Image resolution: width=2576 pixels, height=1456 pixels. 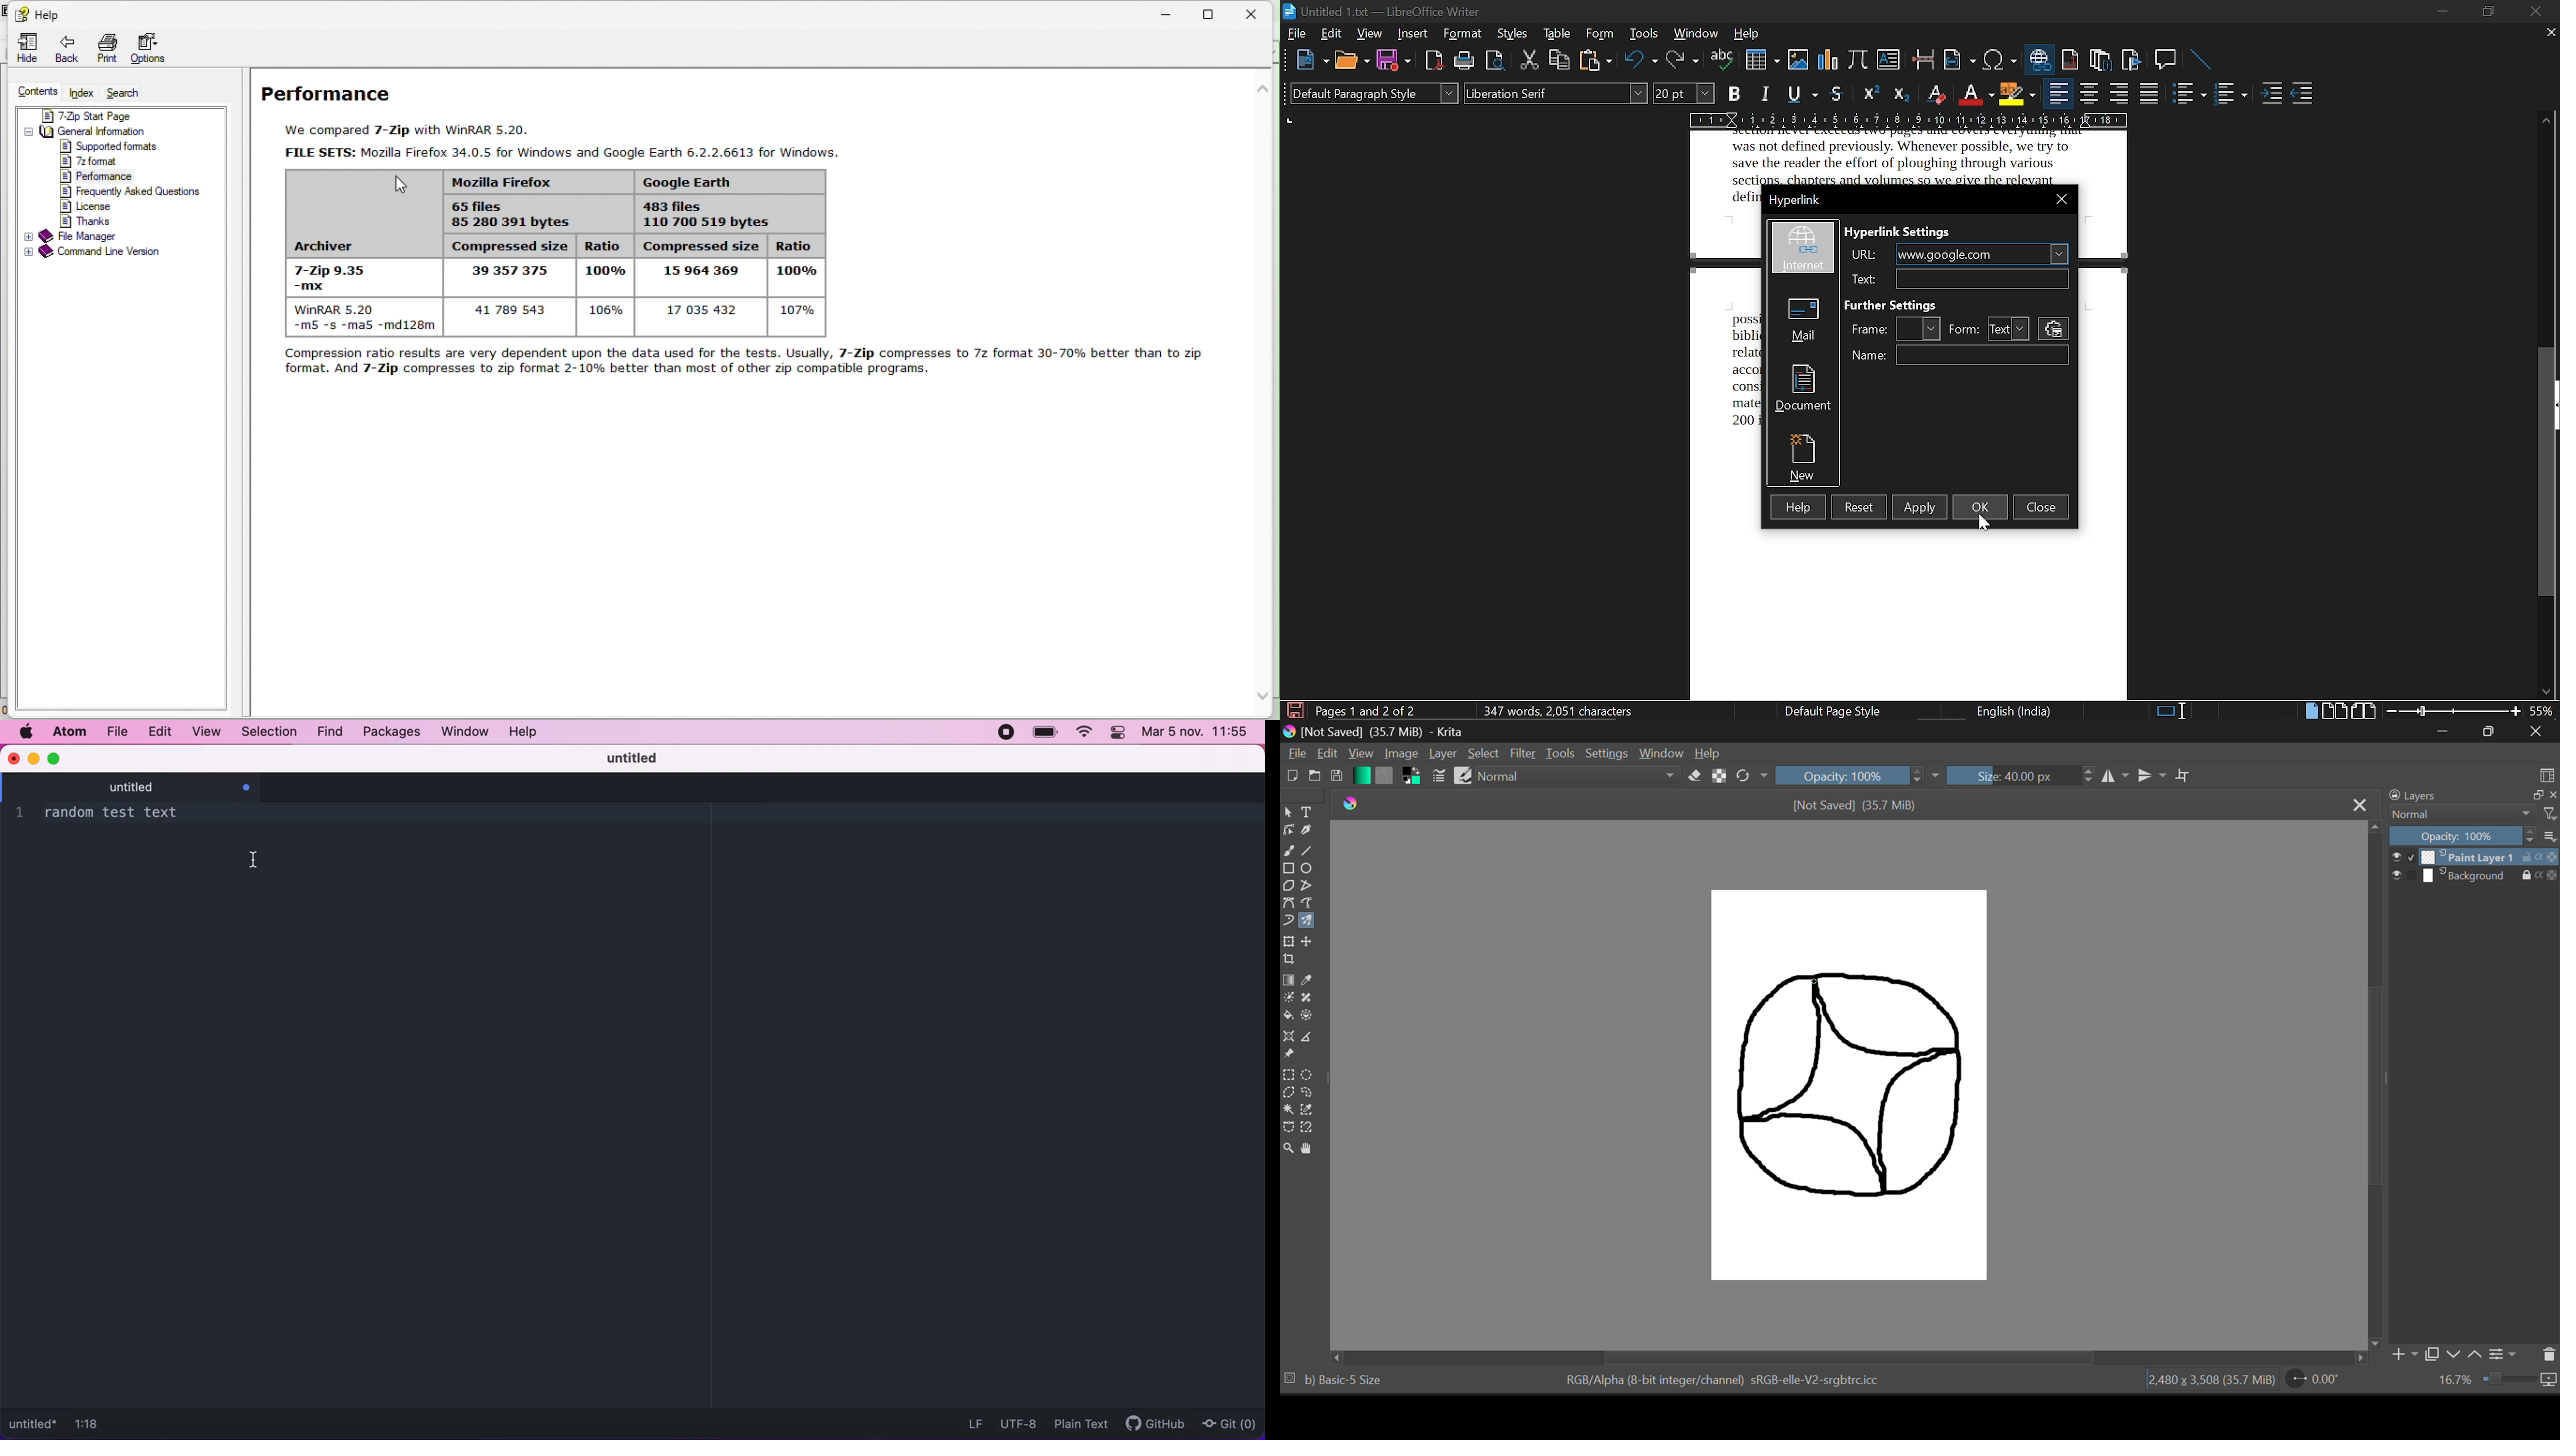 I want to click on styles, so click(x=1512, y=34).